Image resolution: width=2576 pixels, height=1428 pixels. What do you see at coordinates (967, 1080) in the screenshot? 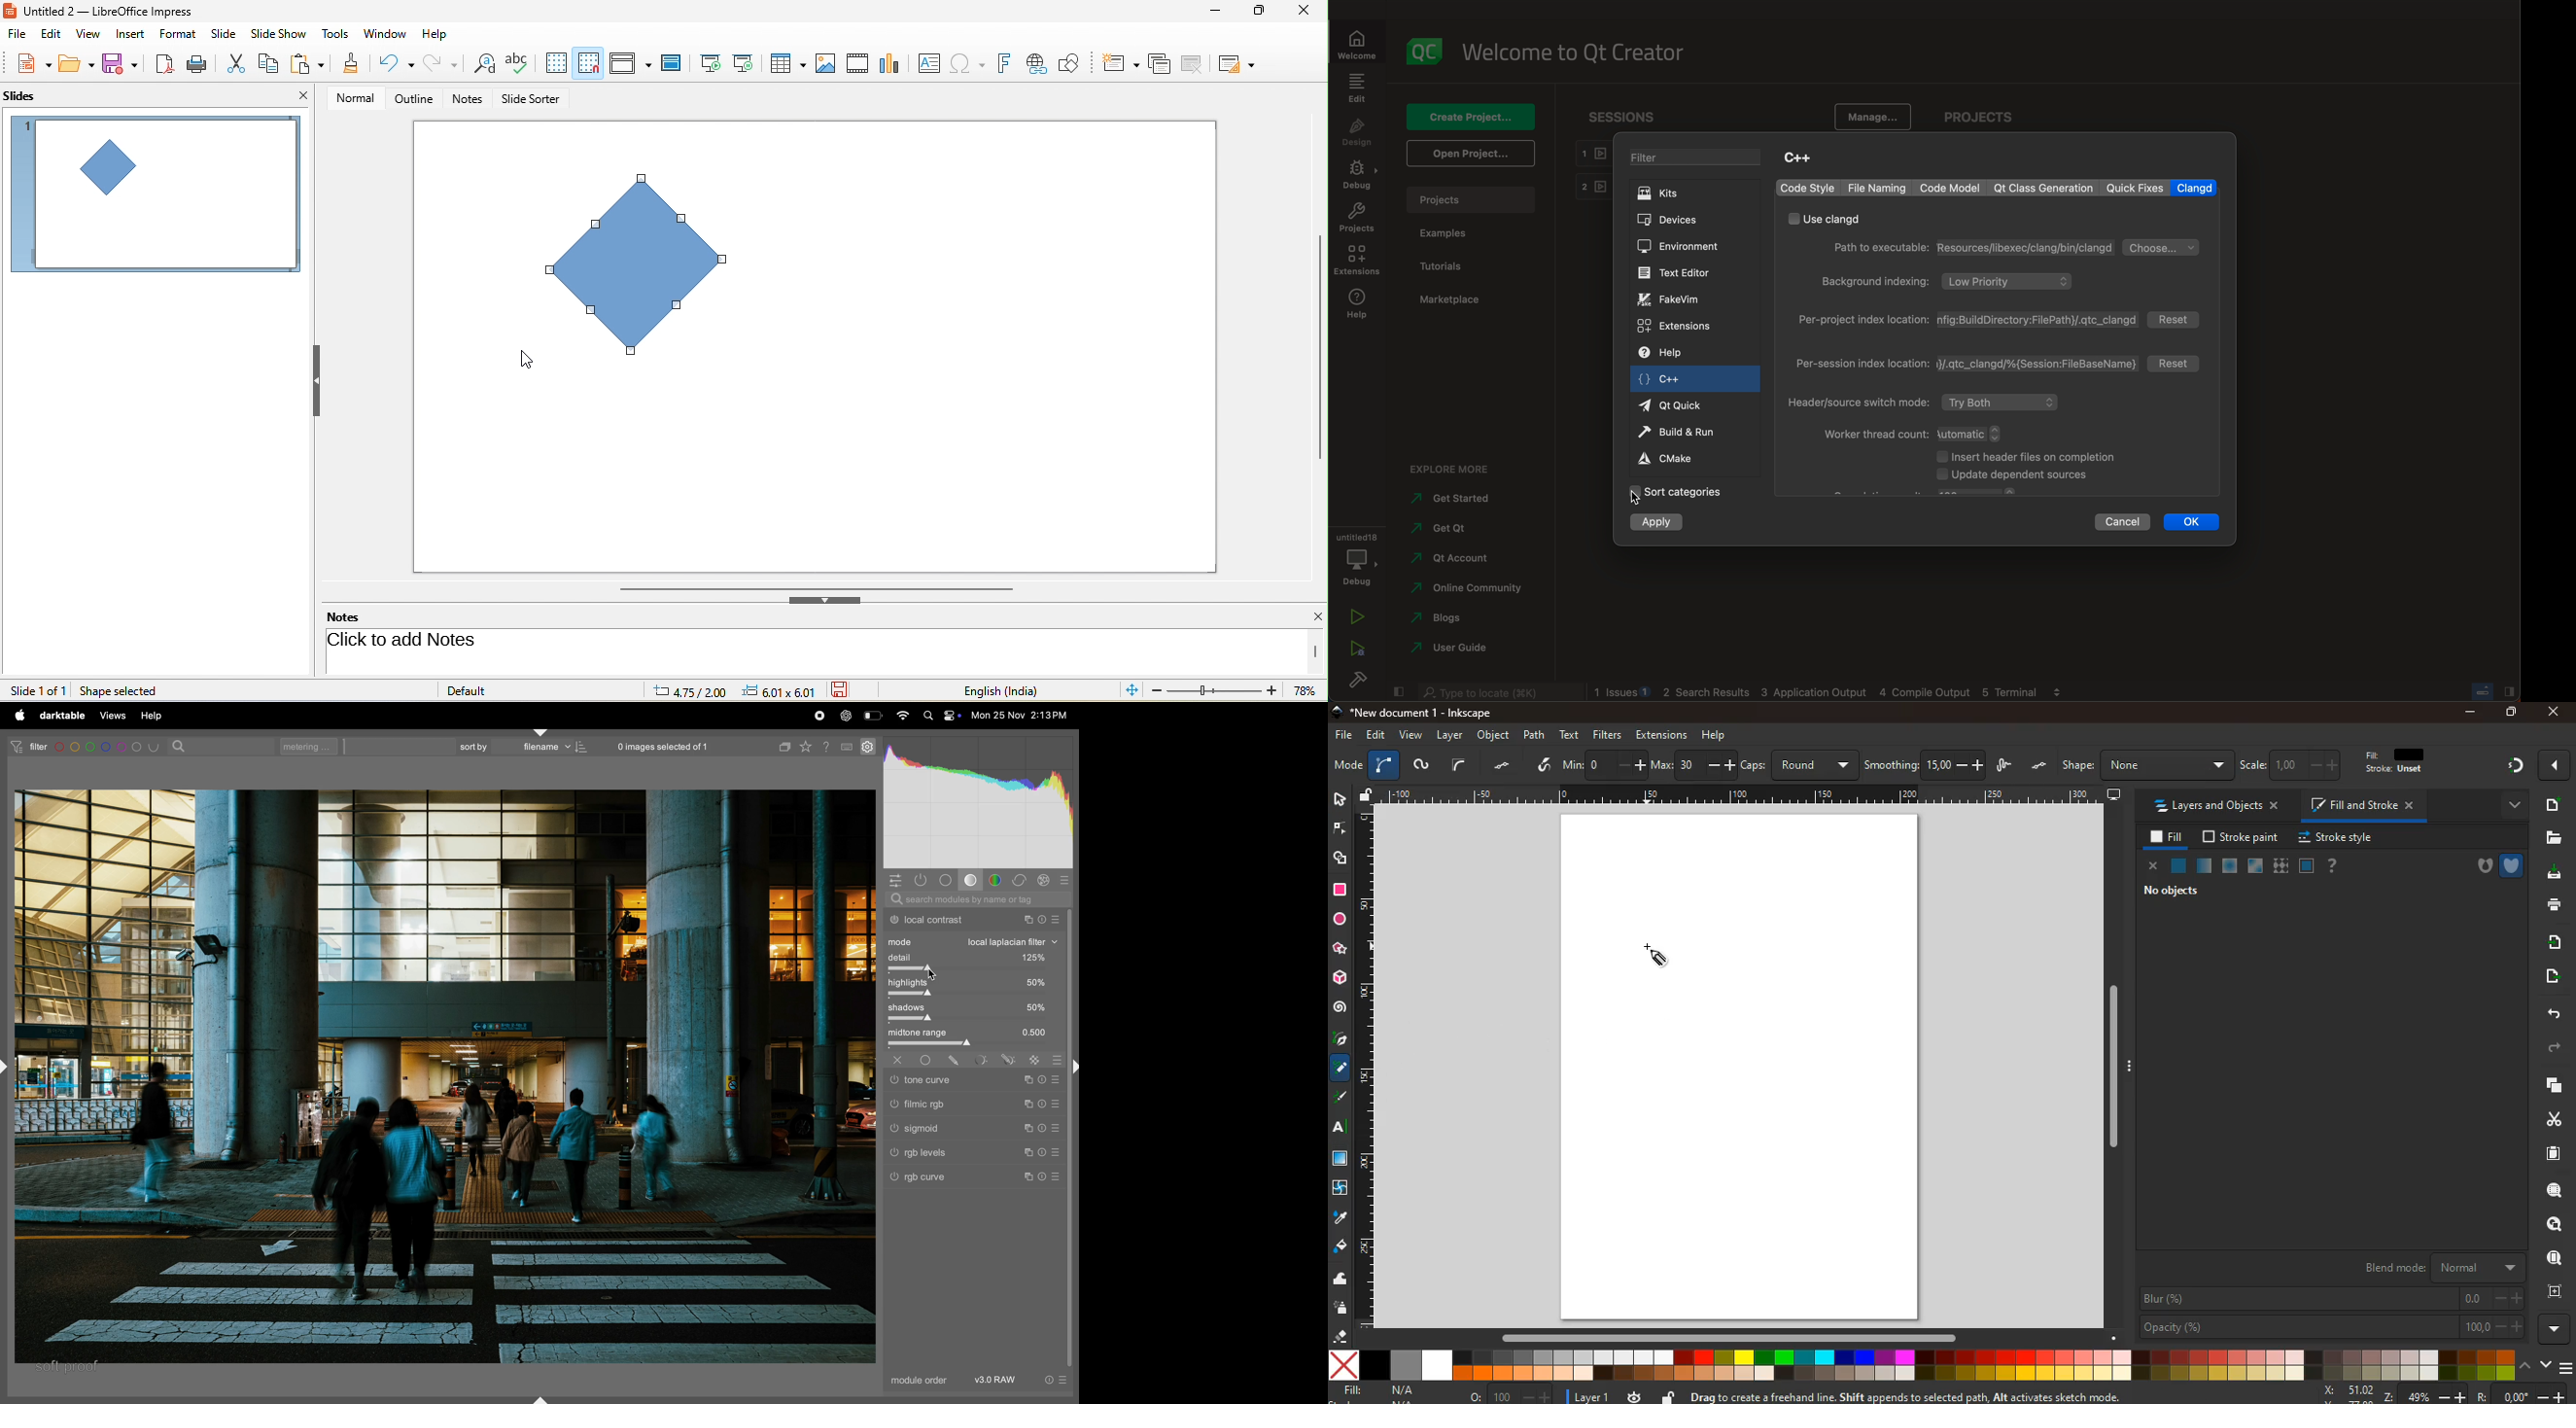
I see `tone curve` at bounding box center [967, 1080].